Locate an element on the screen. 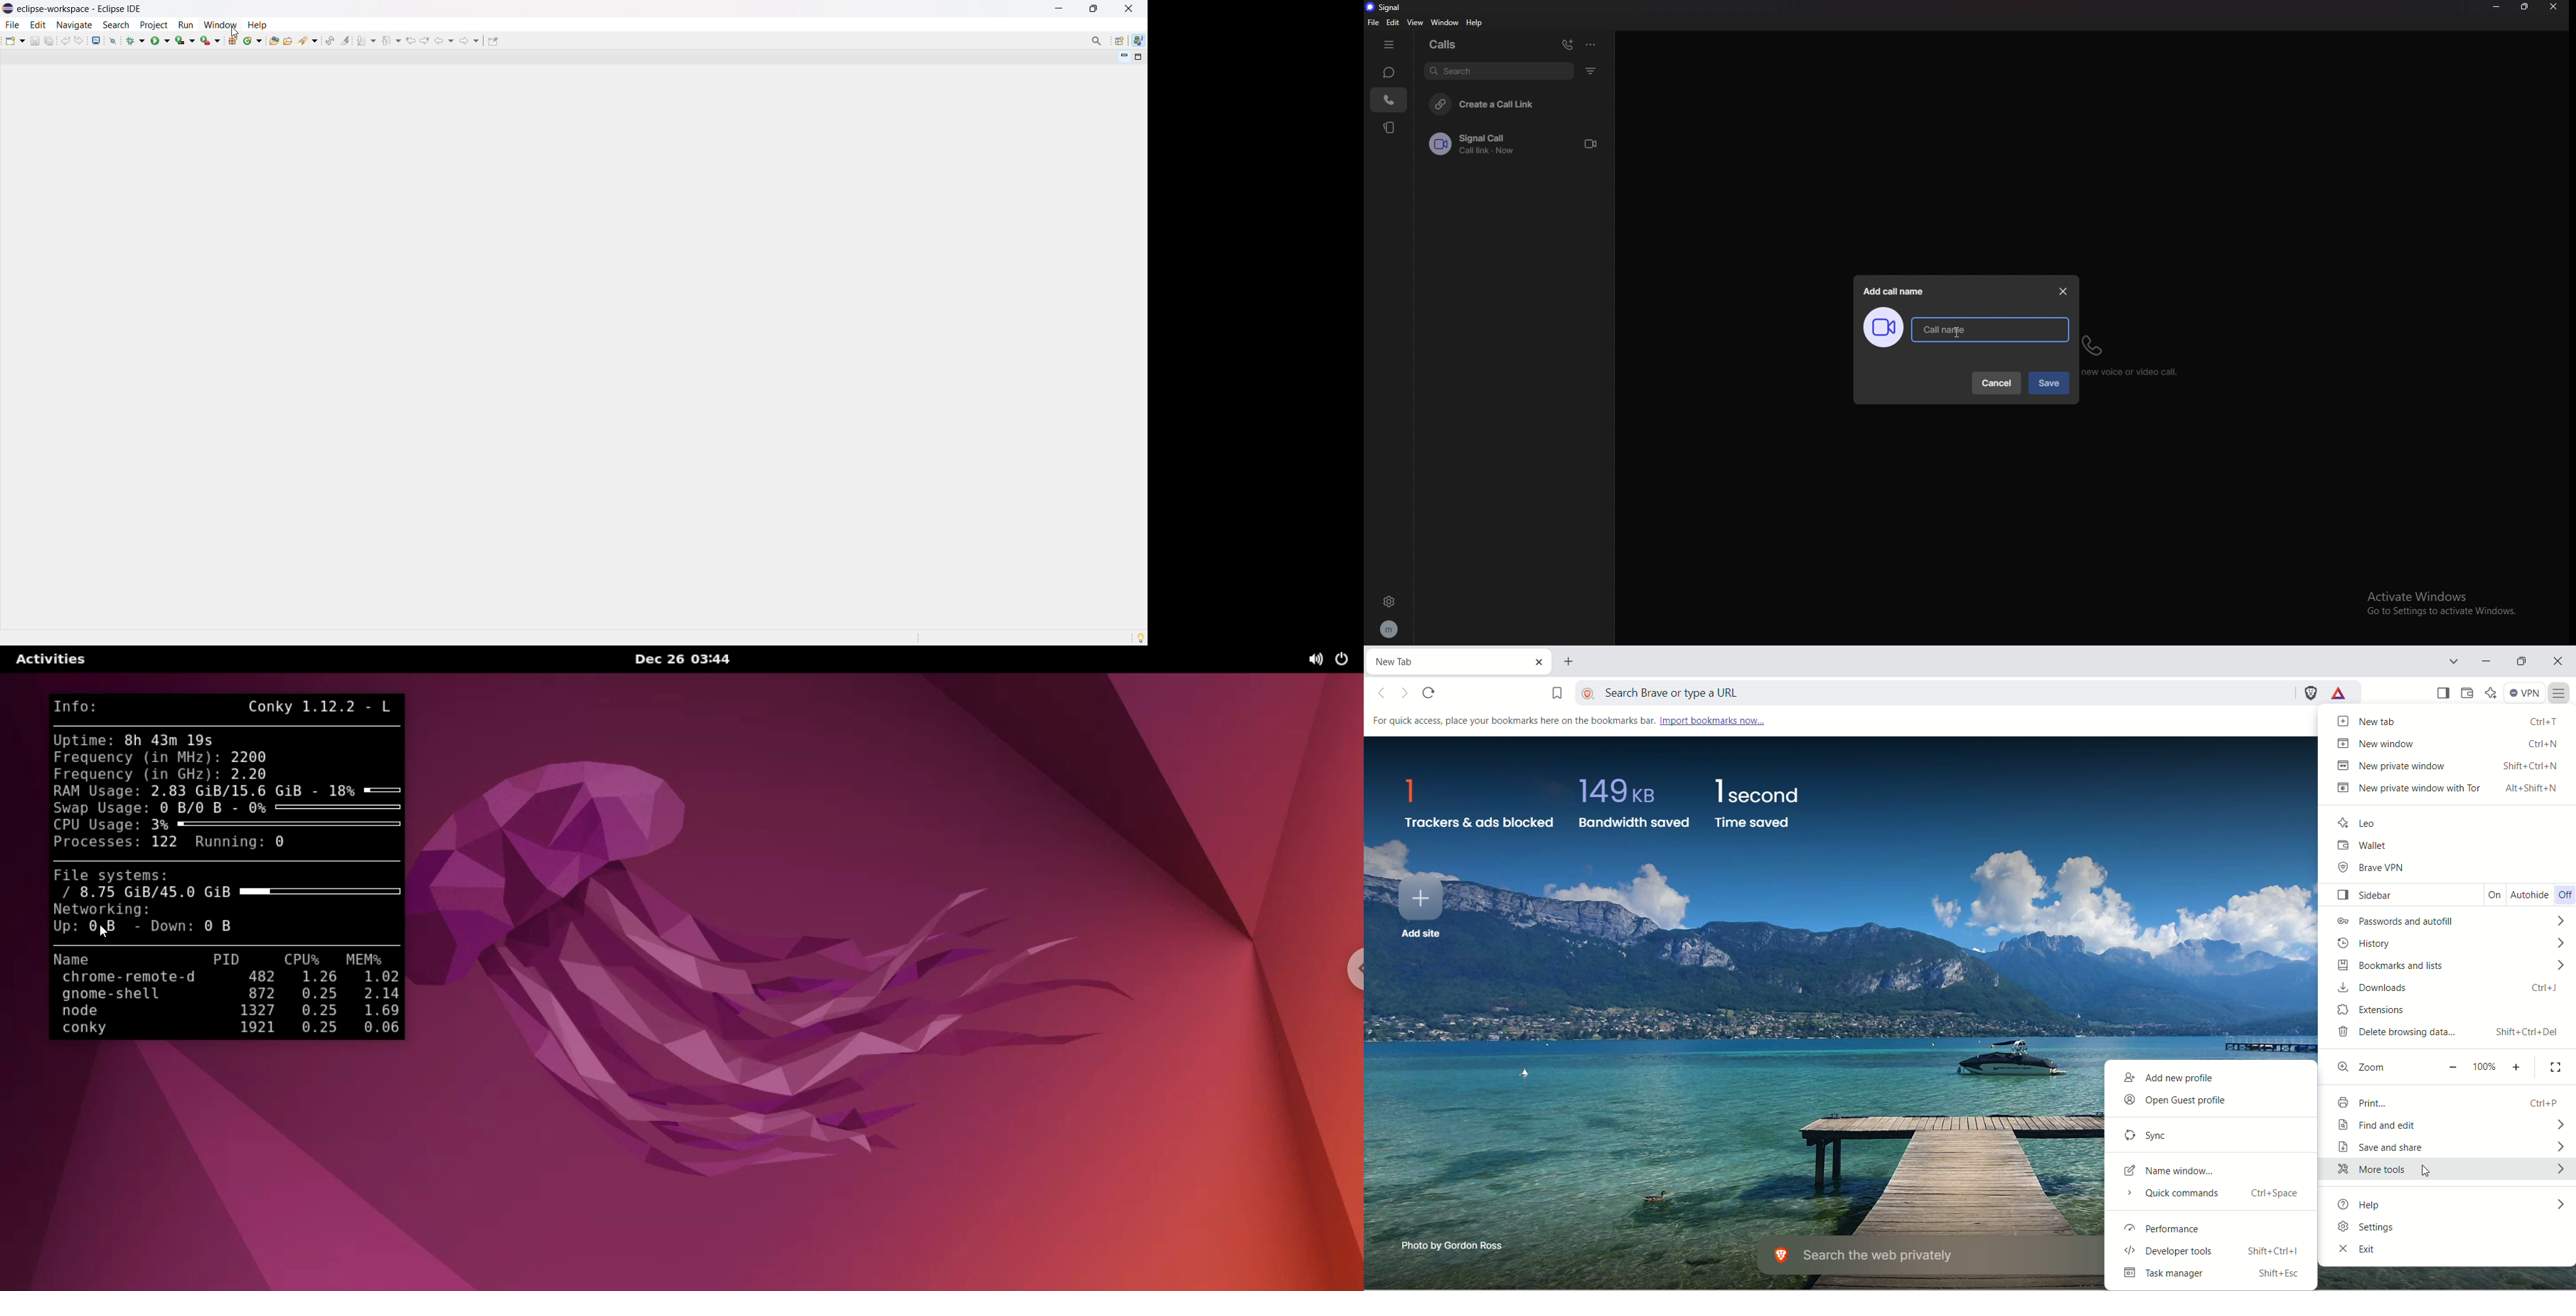 This screenshot has height=1316, width=2576. delete browsing history is located at coordinates (2449, 1035).